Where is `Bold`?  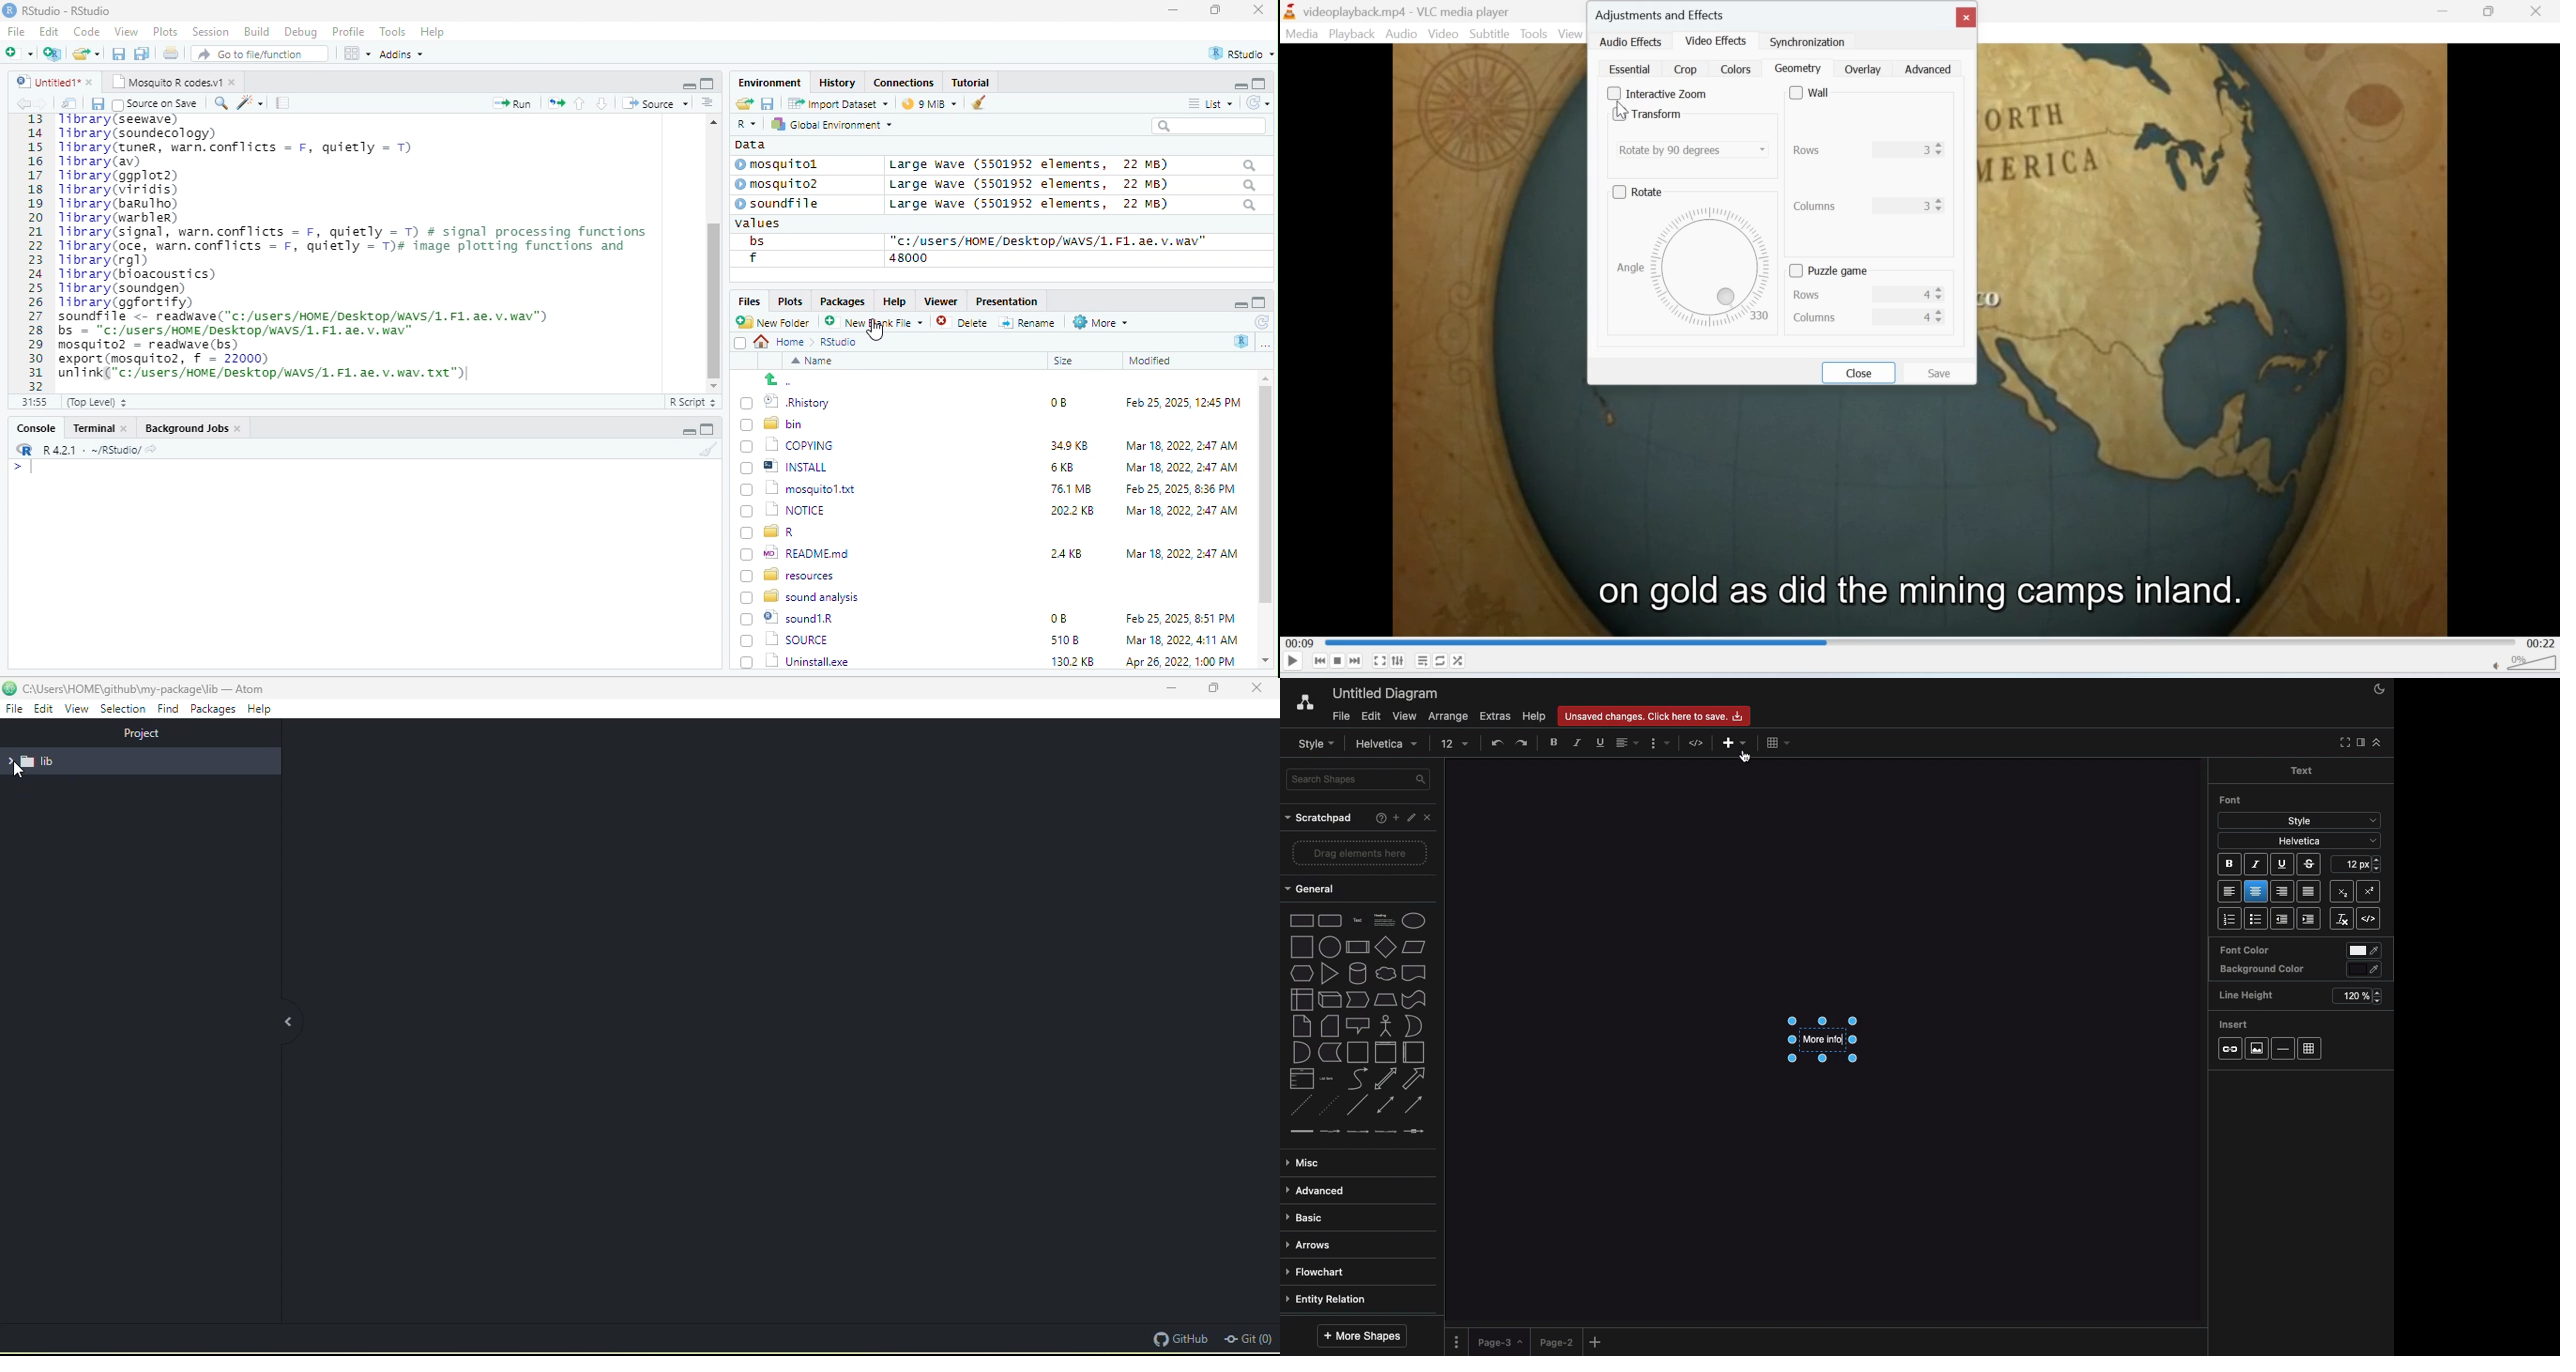
Bold is located at coordinates (2230, 866).